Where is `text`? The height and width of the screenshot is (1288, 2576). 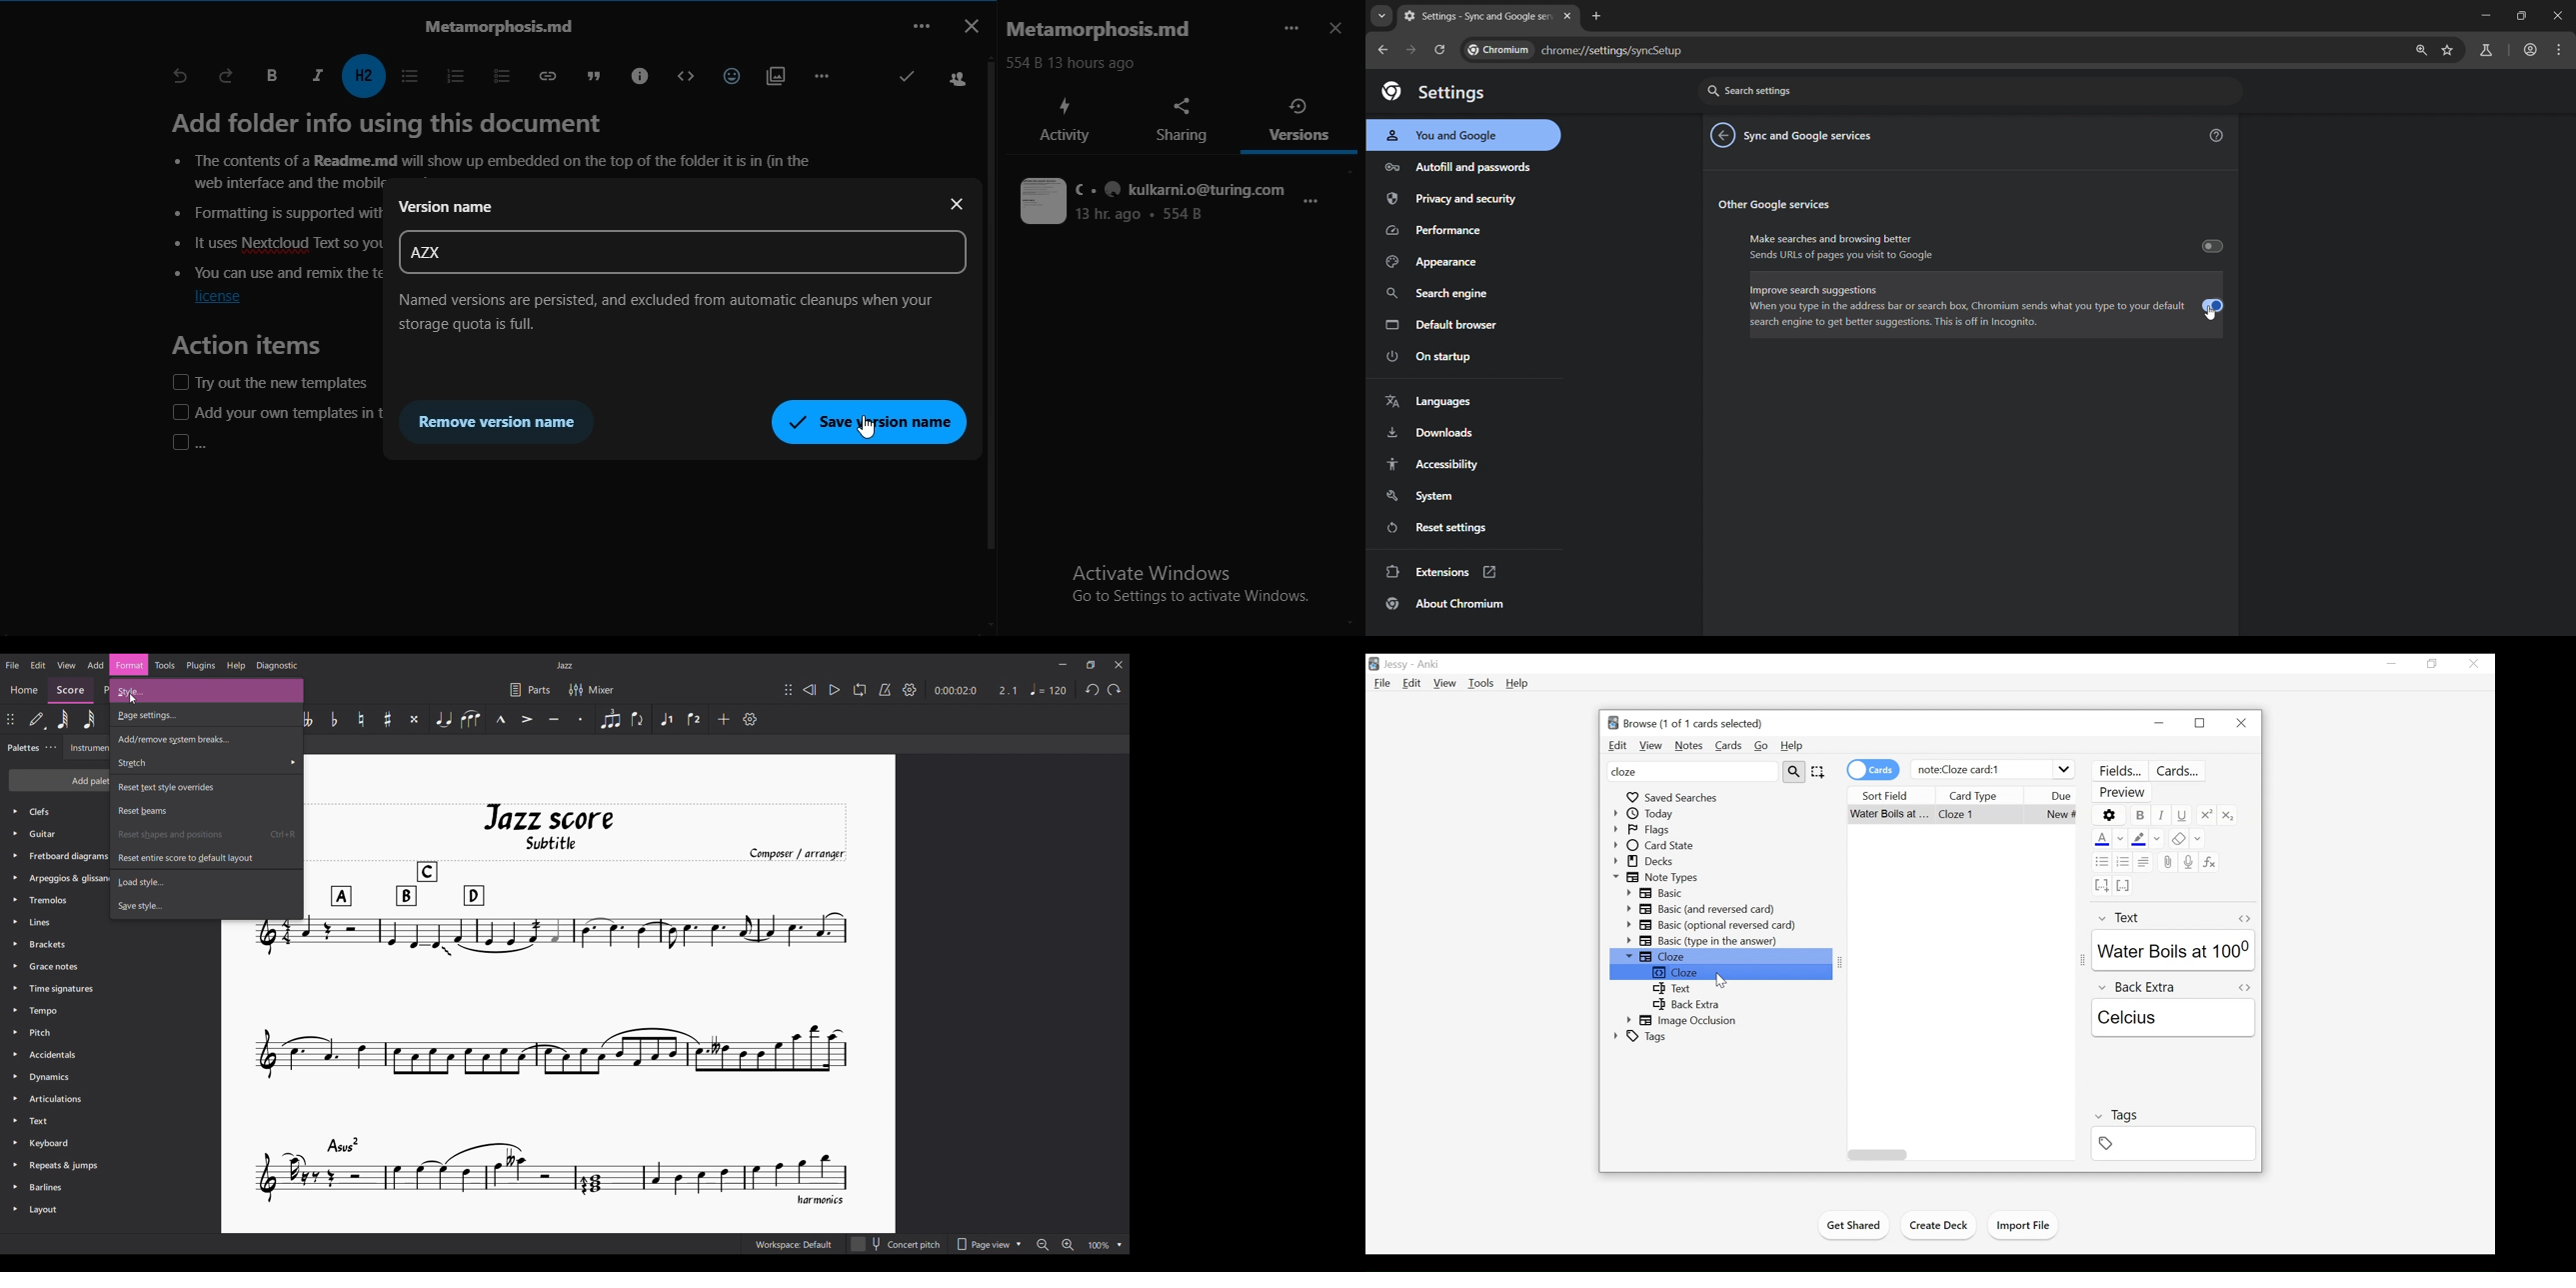
text is located at coordinates (1154, 202).